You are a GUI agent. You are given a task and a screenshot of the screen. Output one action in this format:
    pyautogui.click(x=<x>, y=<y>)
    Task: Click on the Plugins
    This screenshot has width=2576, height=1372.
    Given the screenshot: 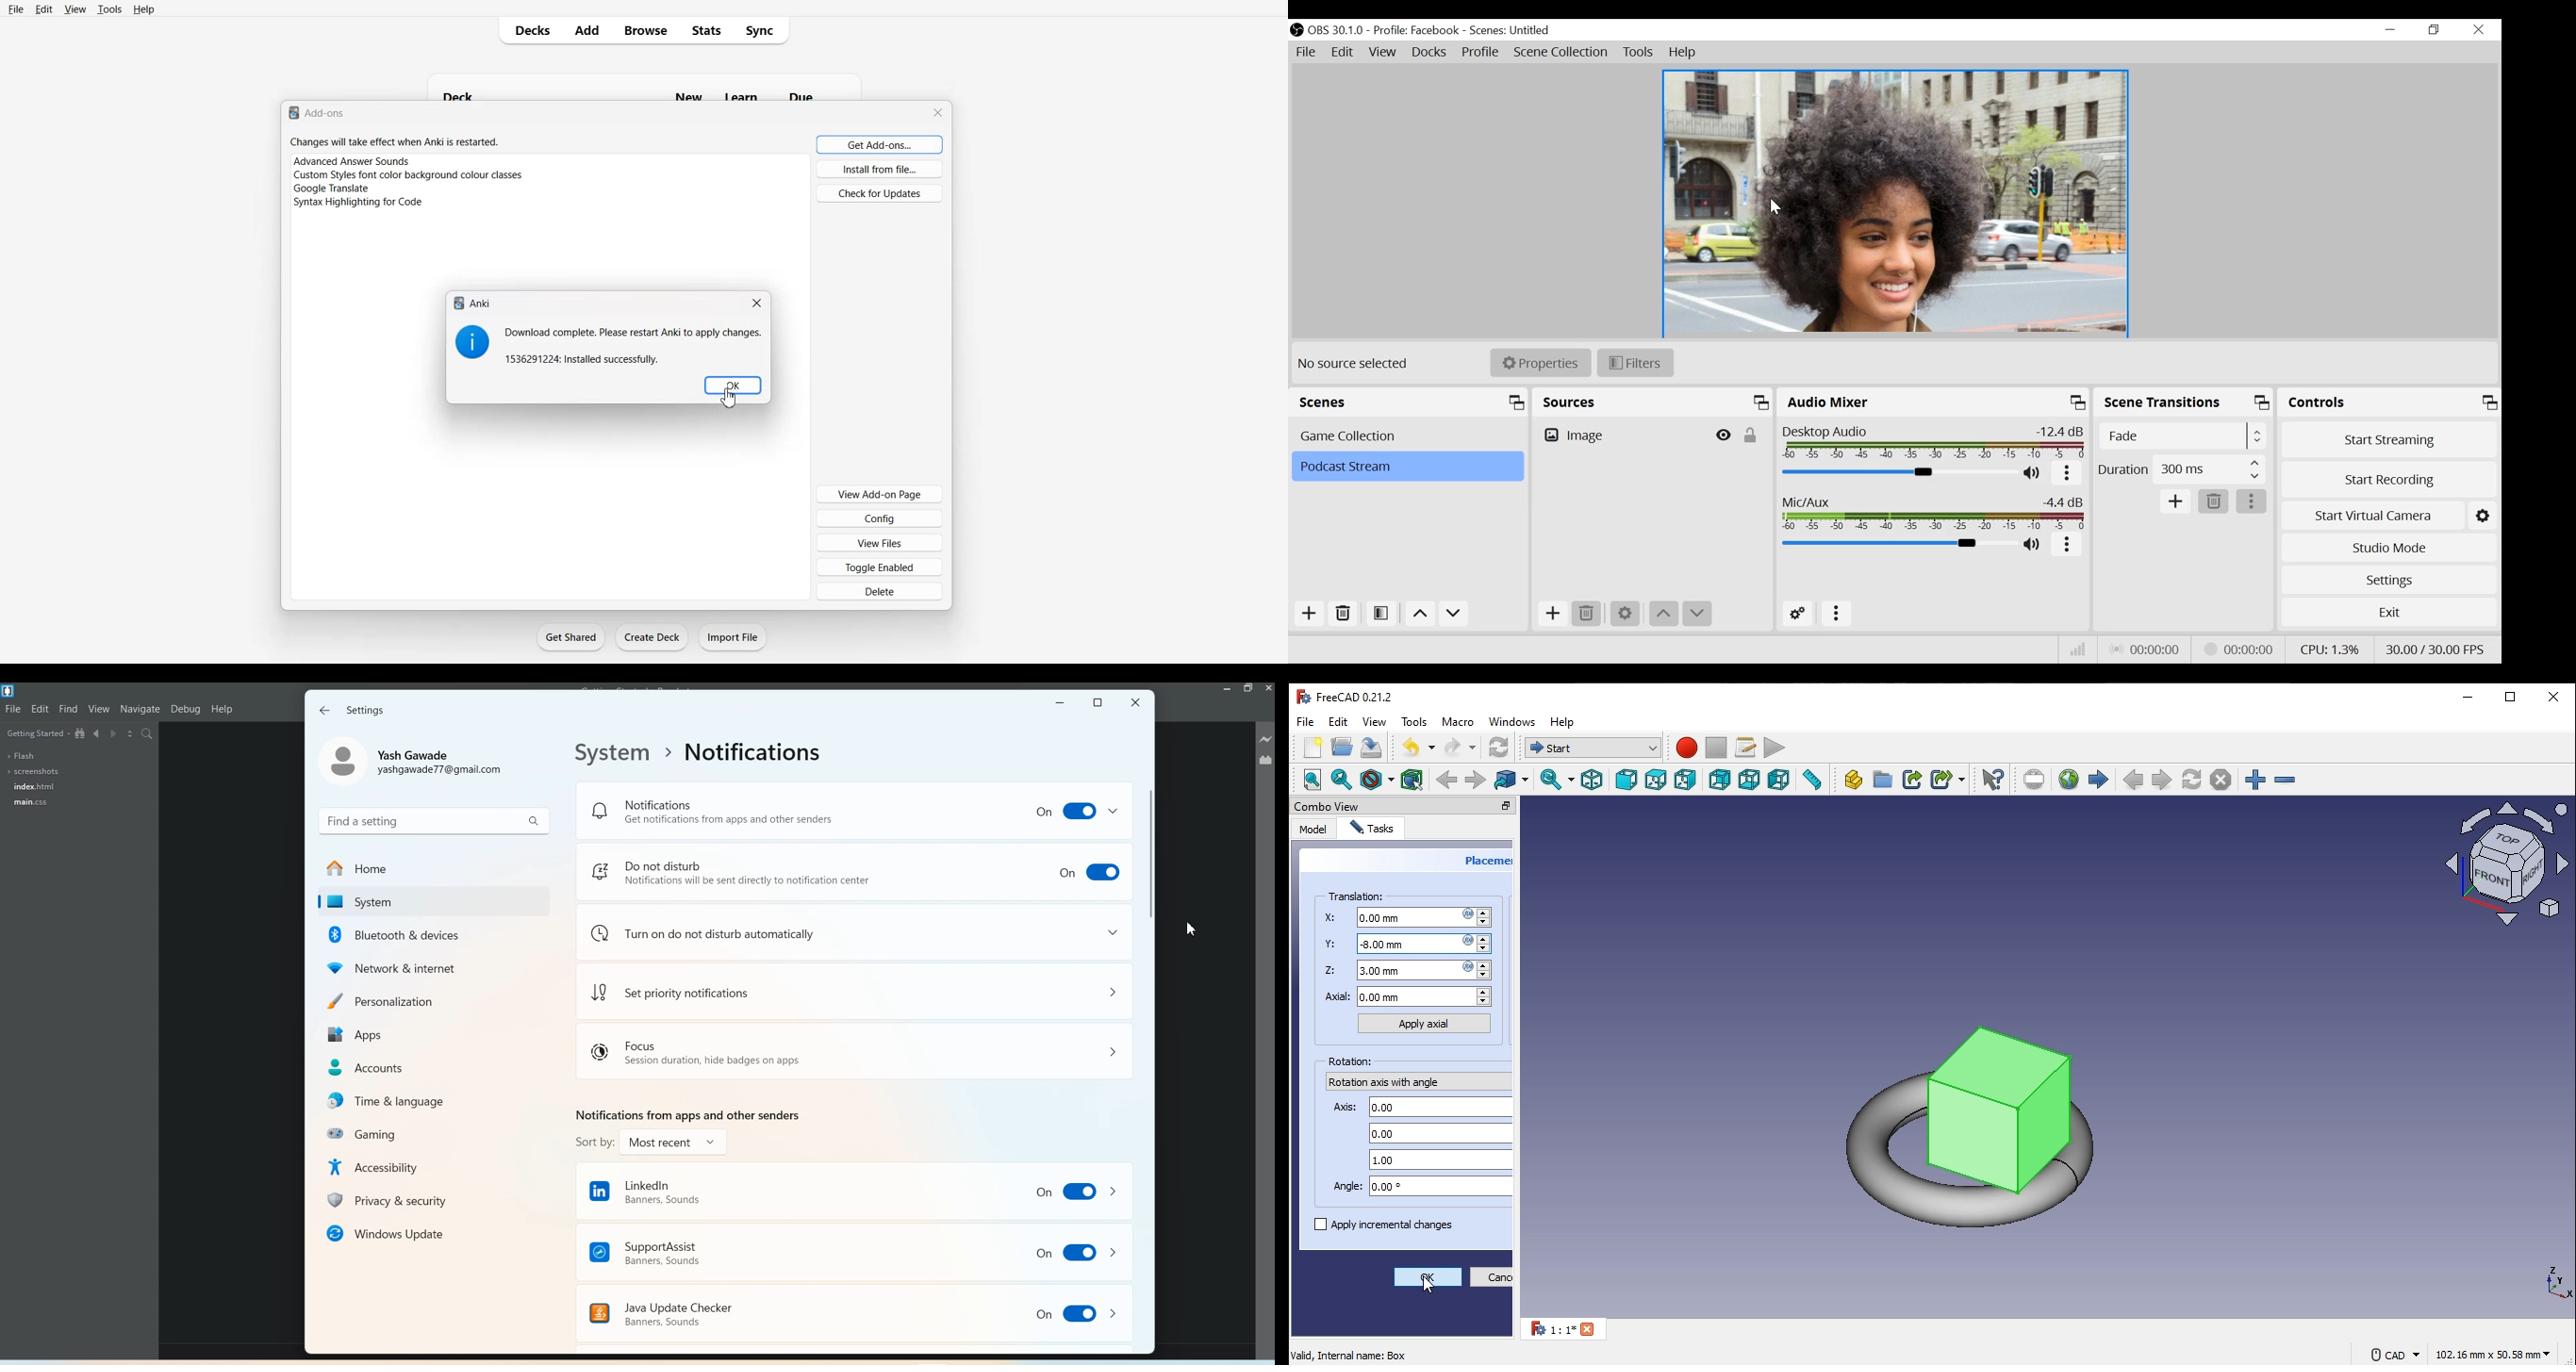 What is the action you would take?
    pyautogui.click(x=549, y=160)
    